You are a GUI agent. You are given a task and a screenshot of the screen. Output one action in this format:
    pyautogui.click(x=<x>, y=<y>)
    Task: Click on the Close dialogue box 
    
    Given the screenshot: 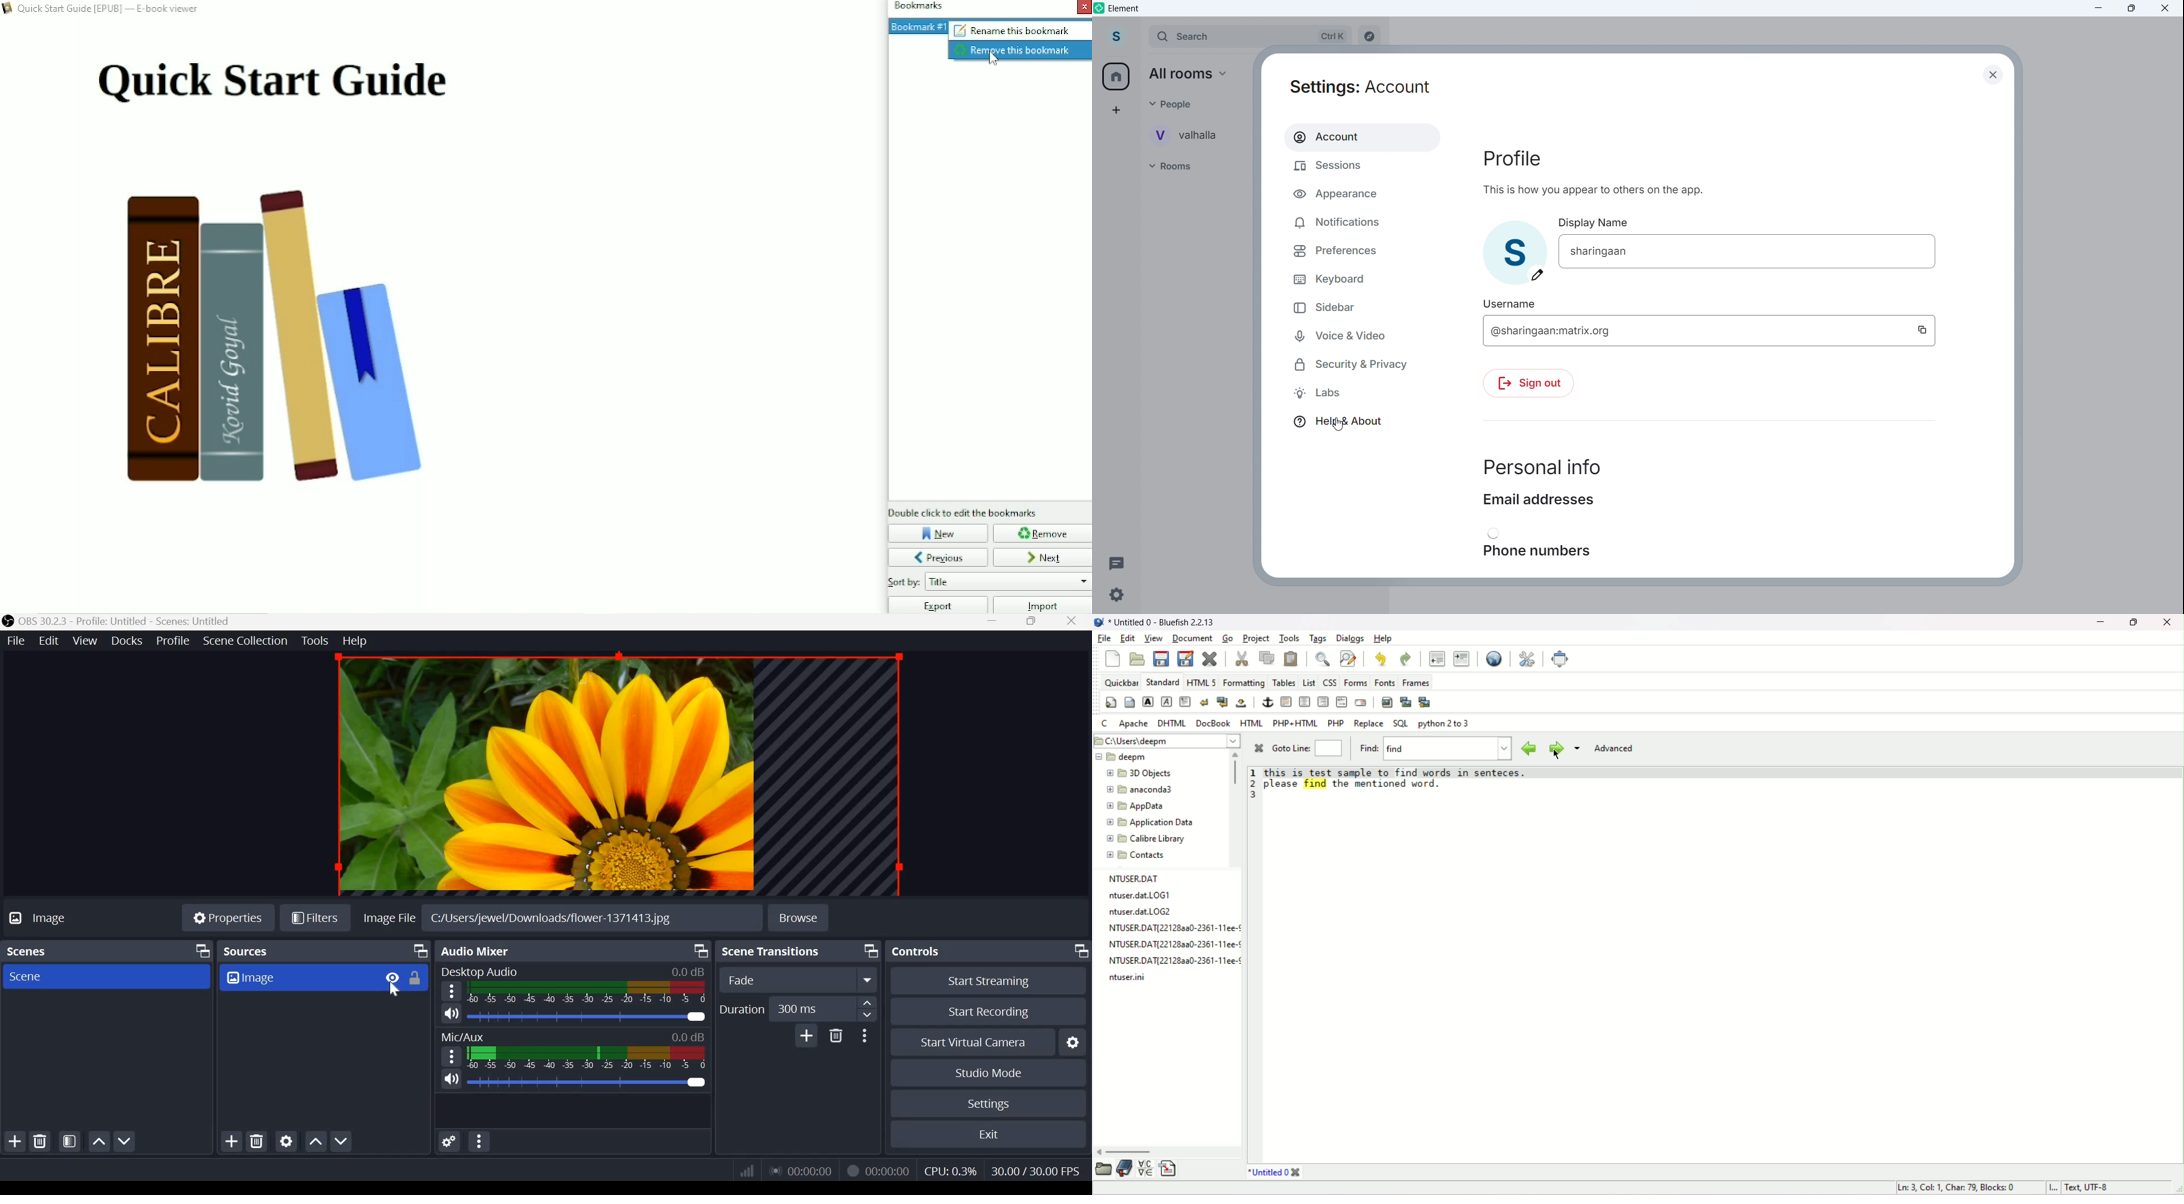 What is the action you would take?
    pyautogui.click(x=1992, y=74)
    